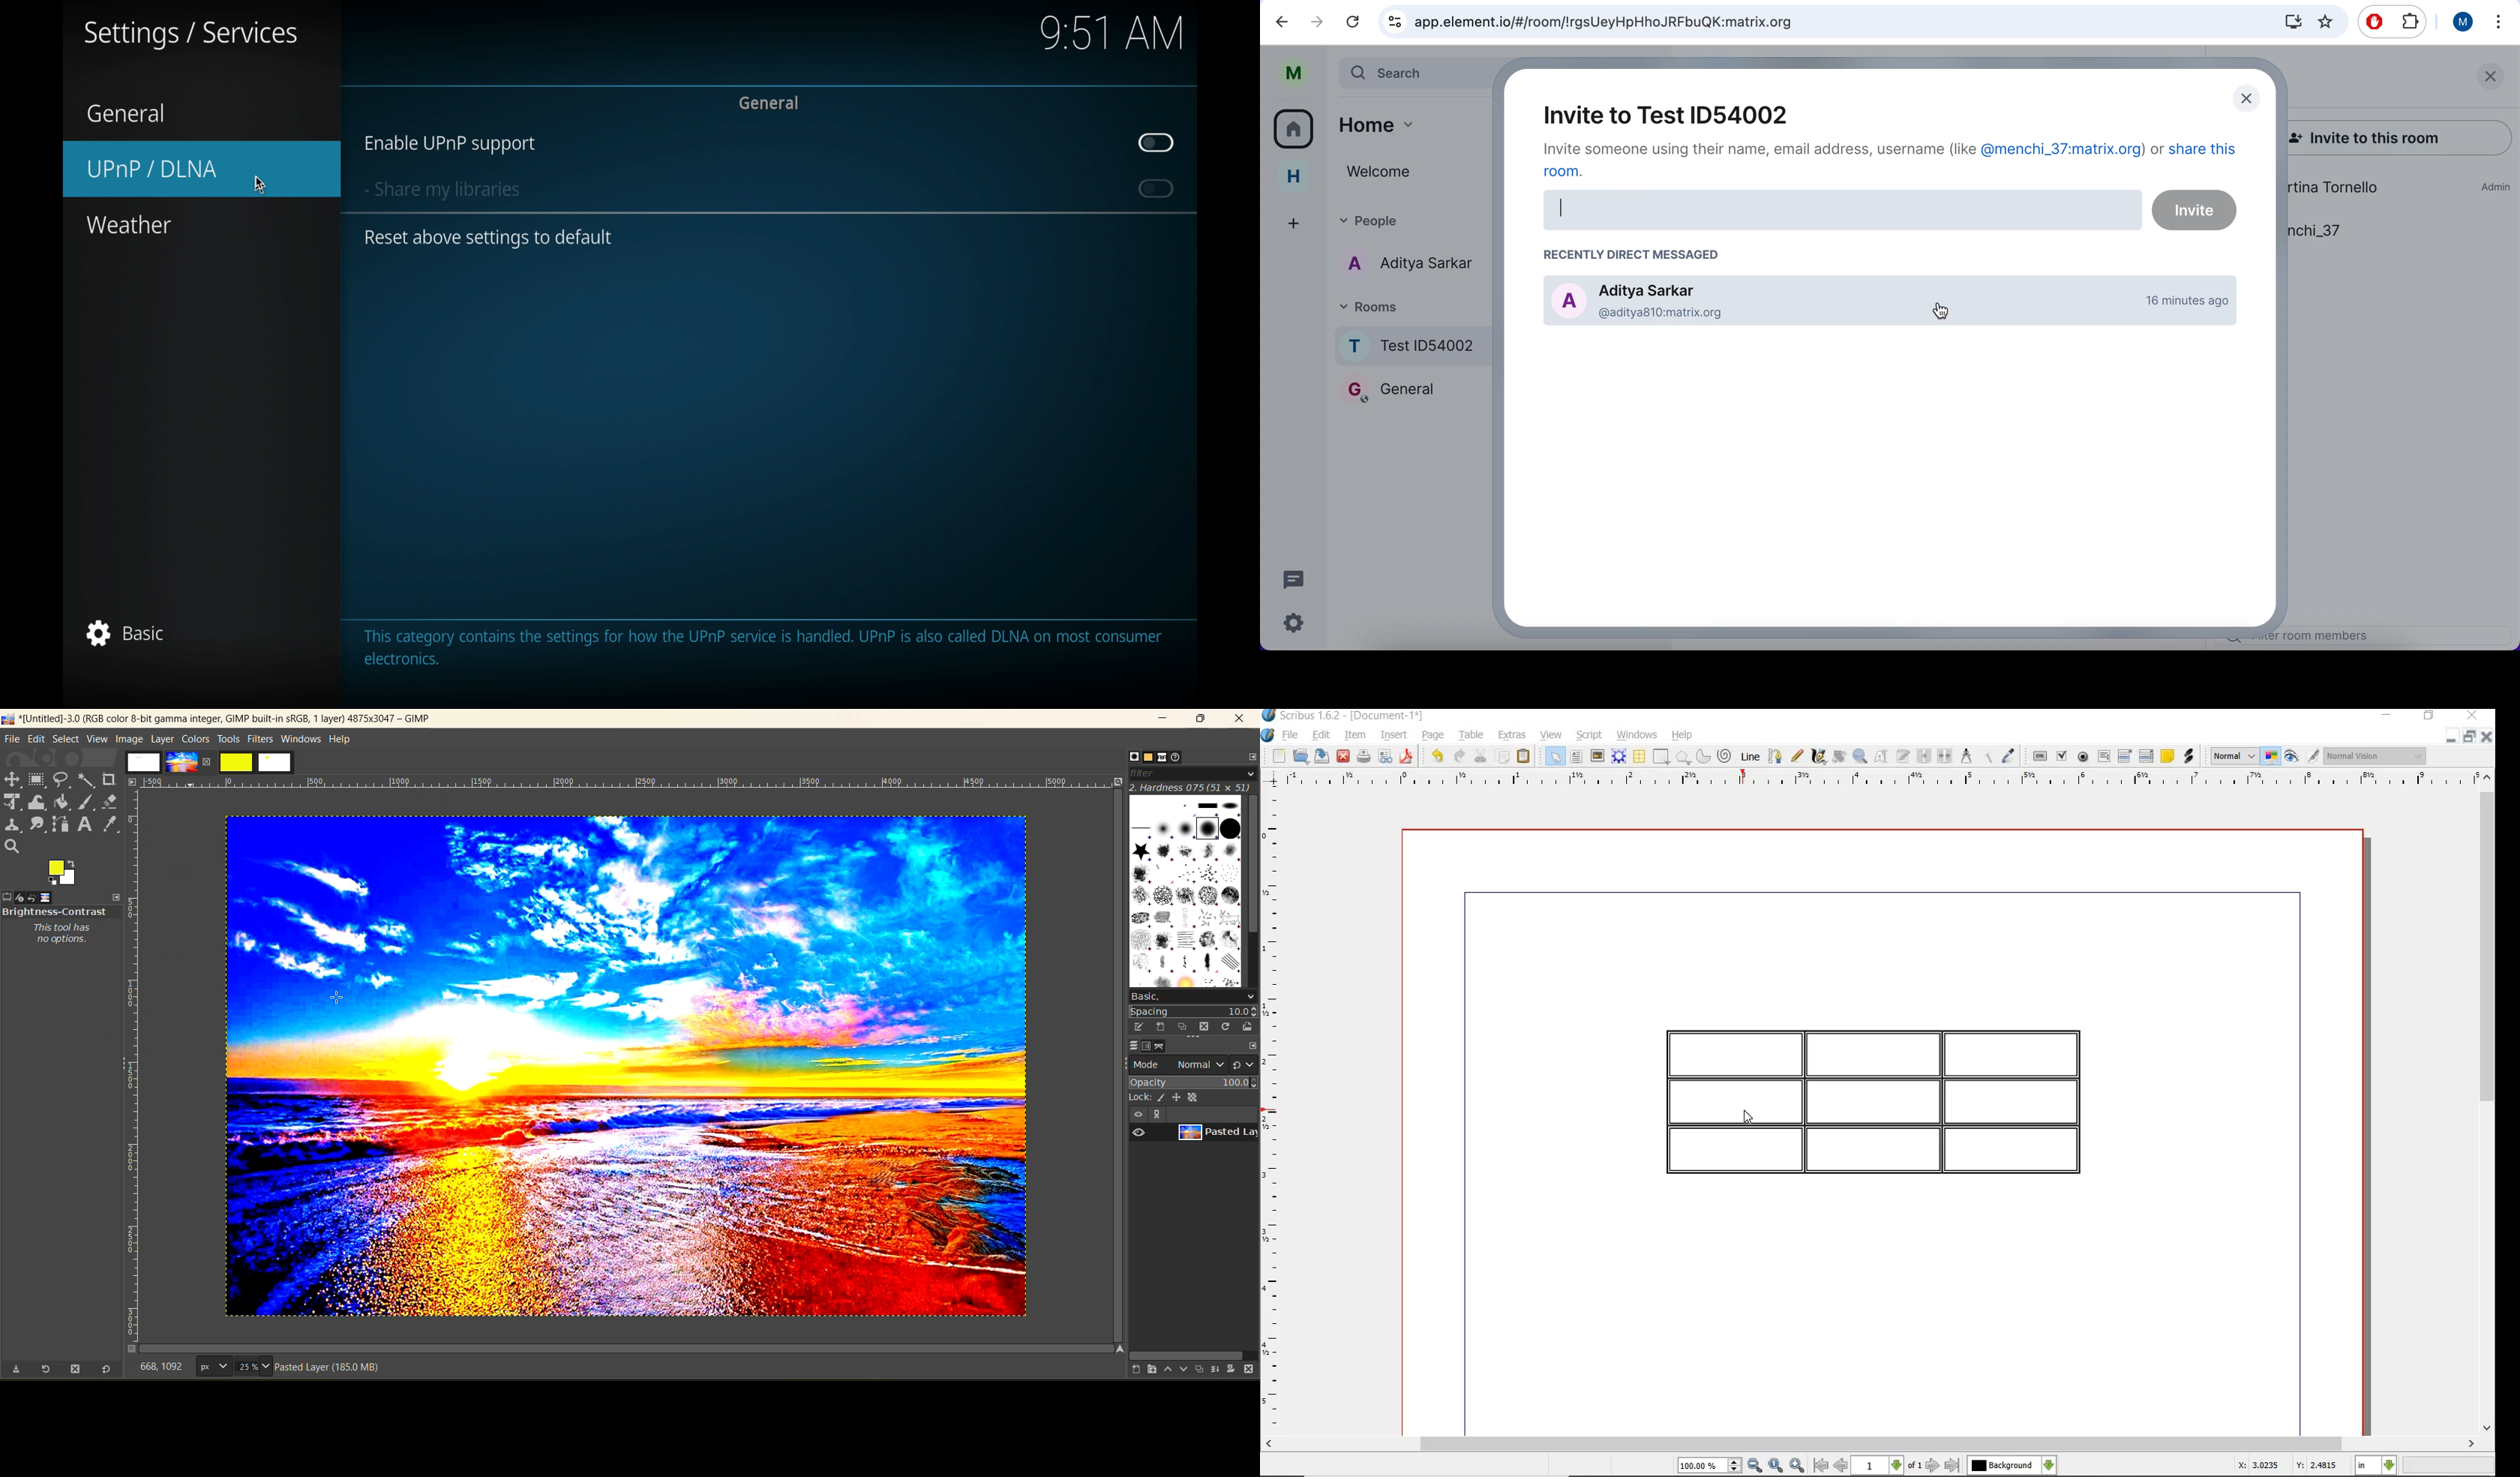  I want to click on save, so click(1321, 756).